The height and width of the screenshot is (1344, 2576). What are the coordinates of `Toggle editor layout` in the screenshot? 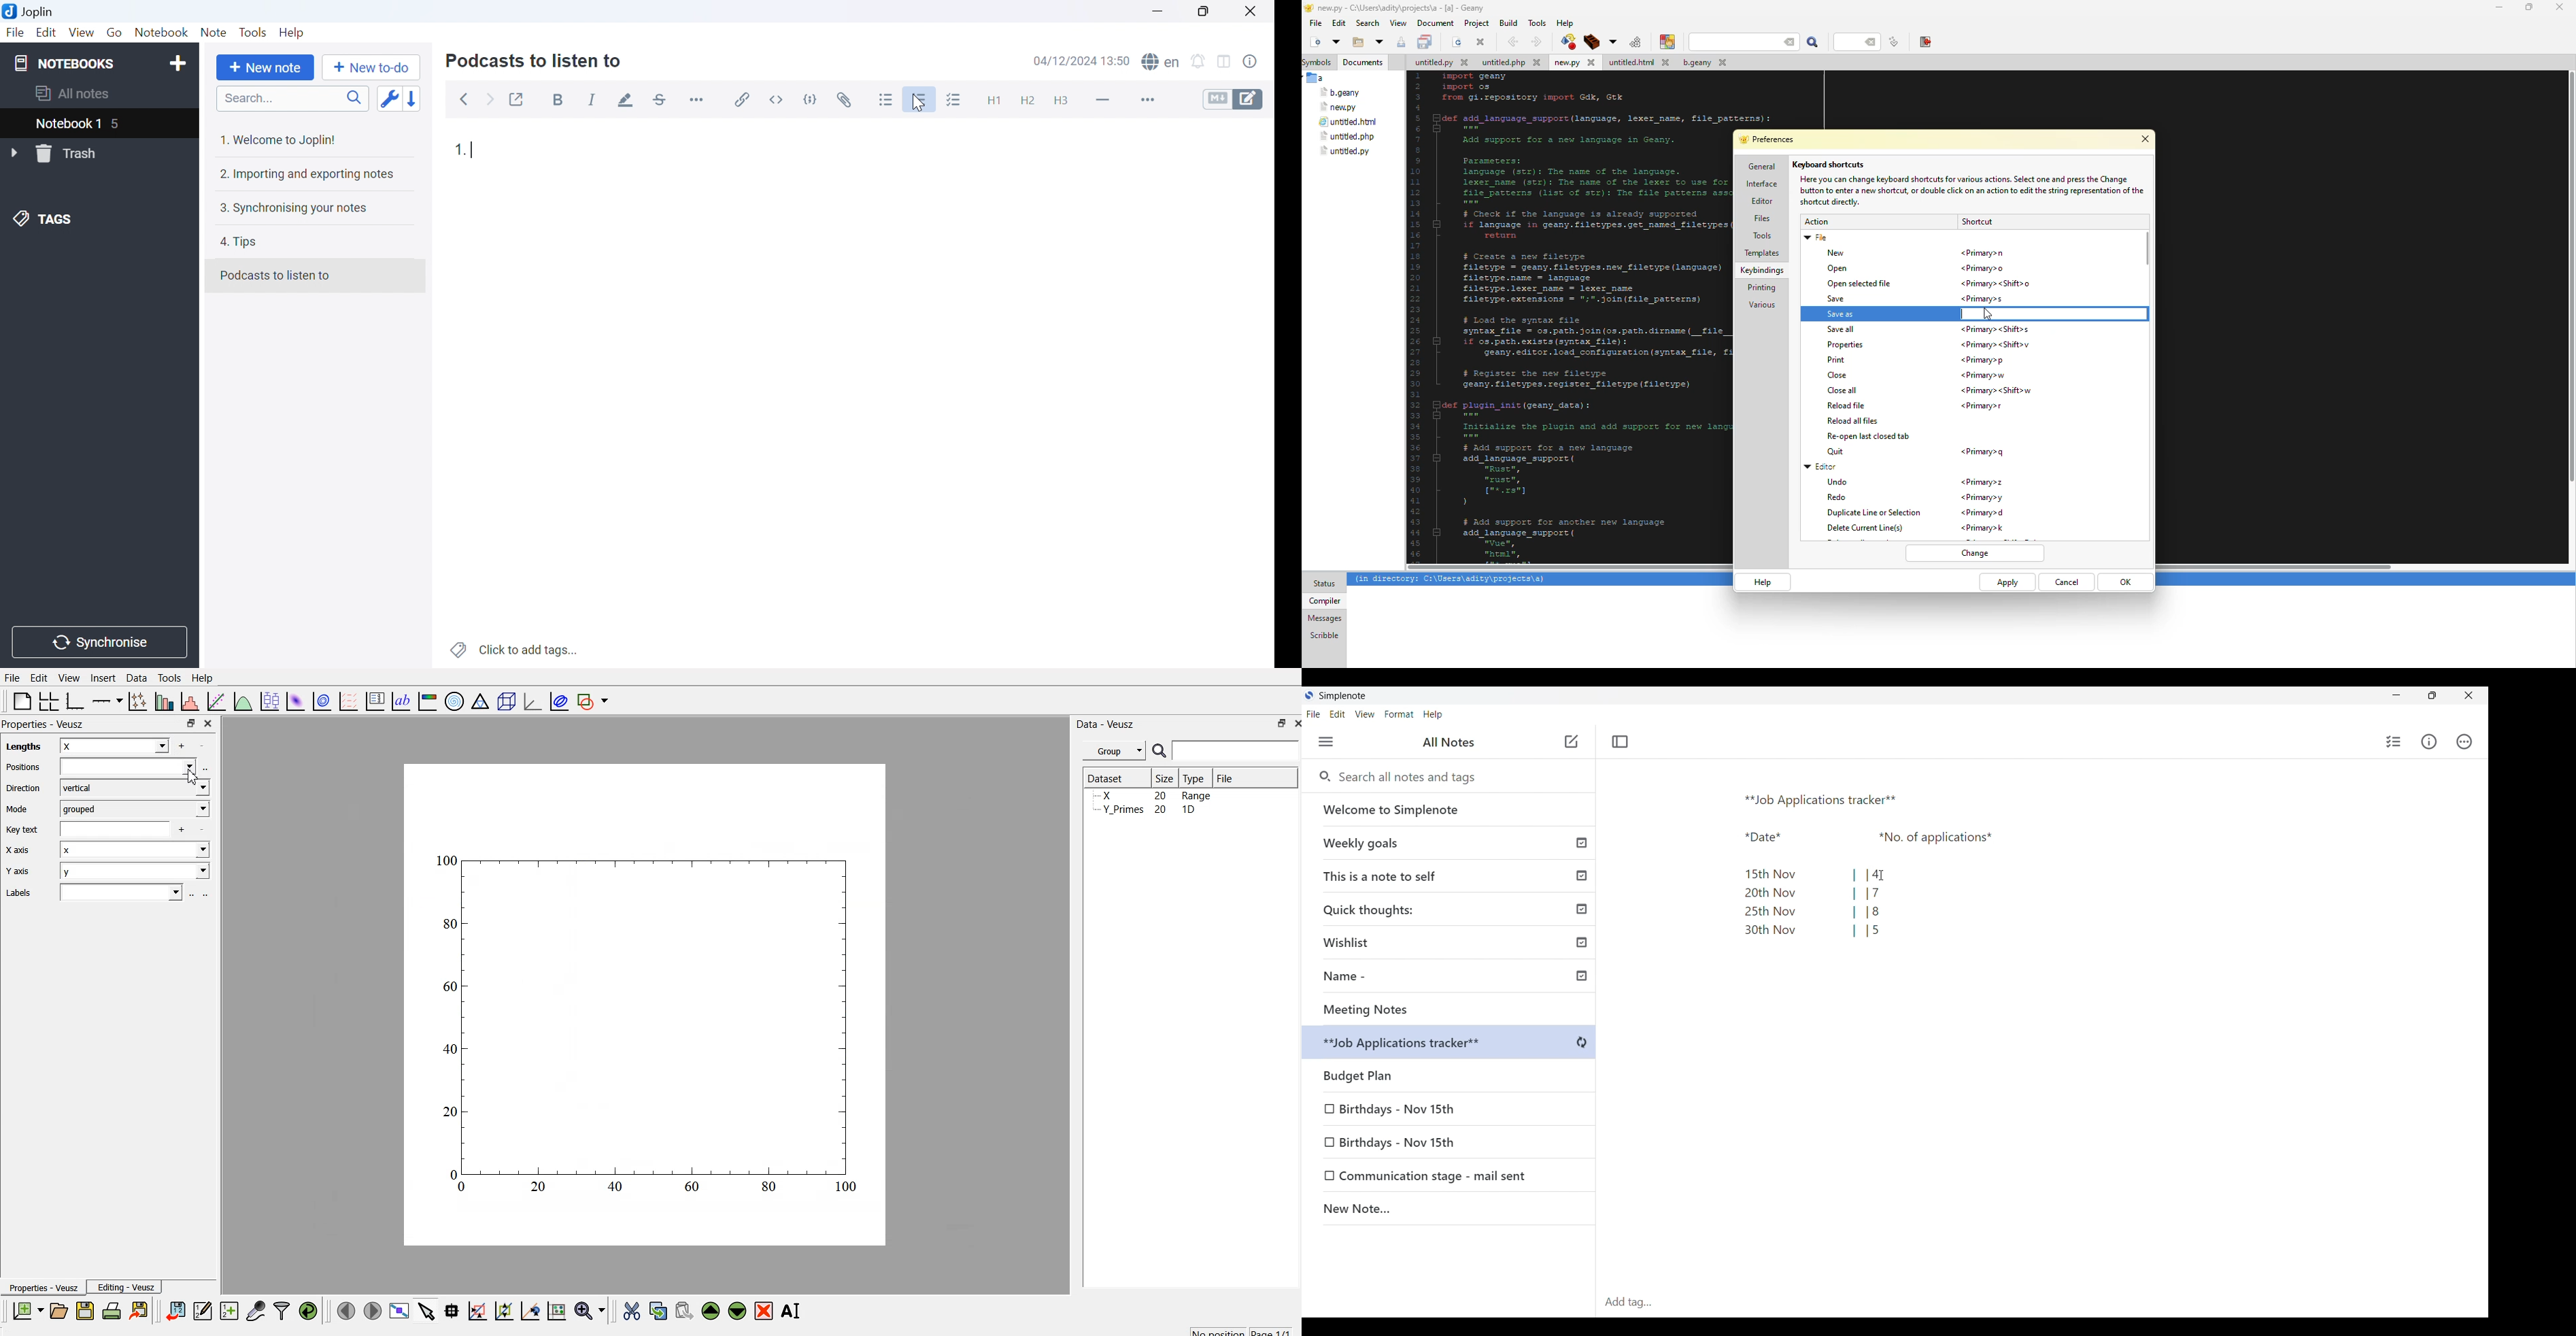 It's located at (1225, 62).